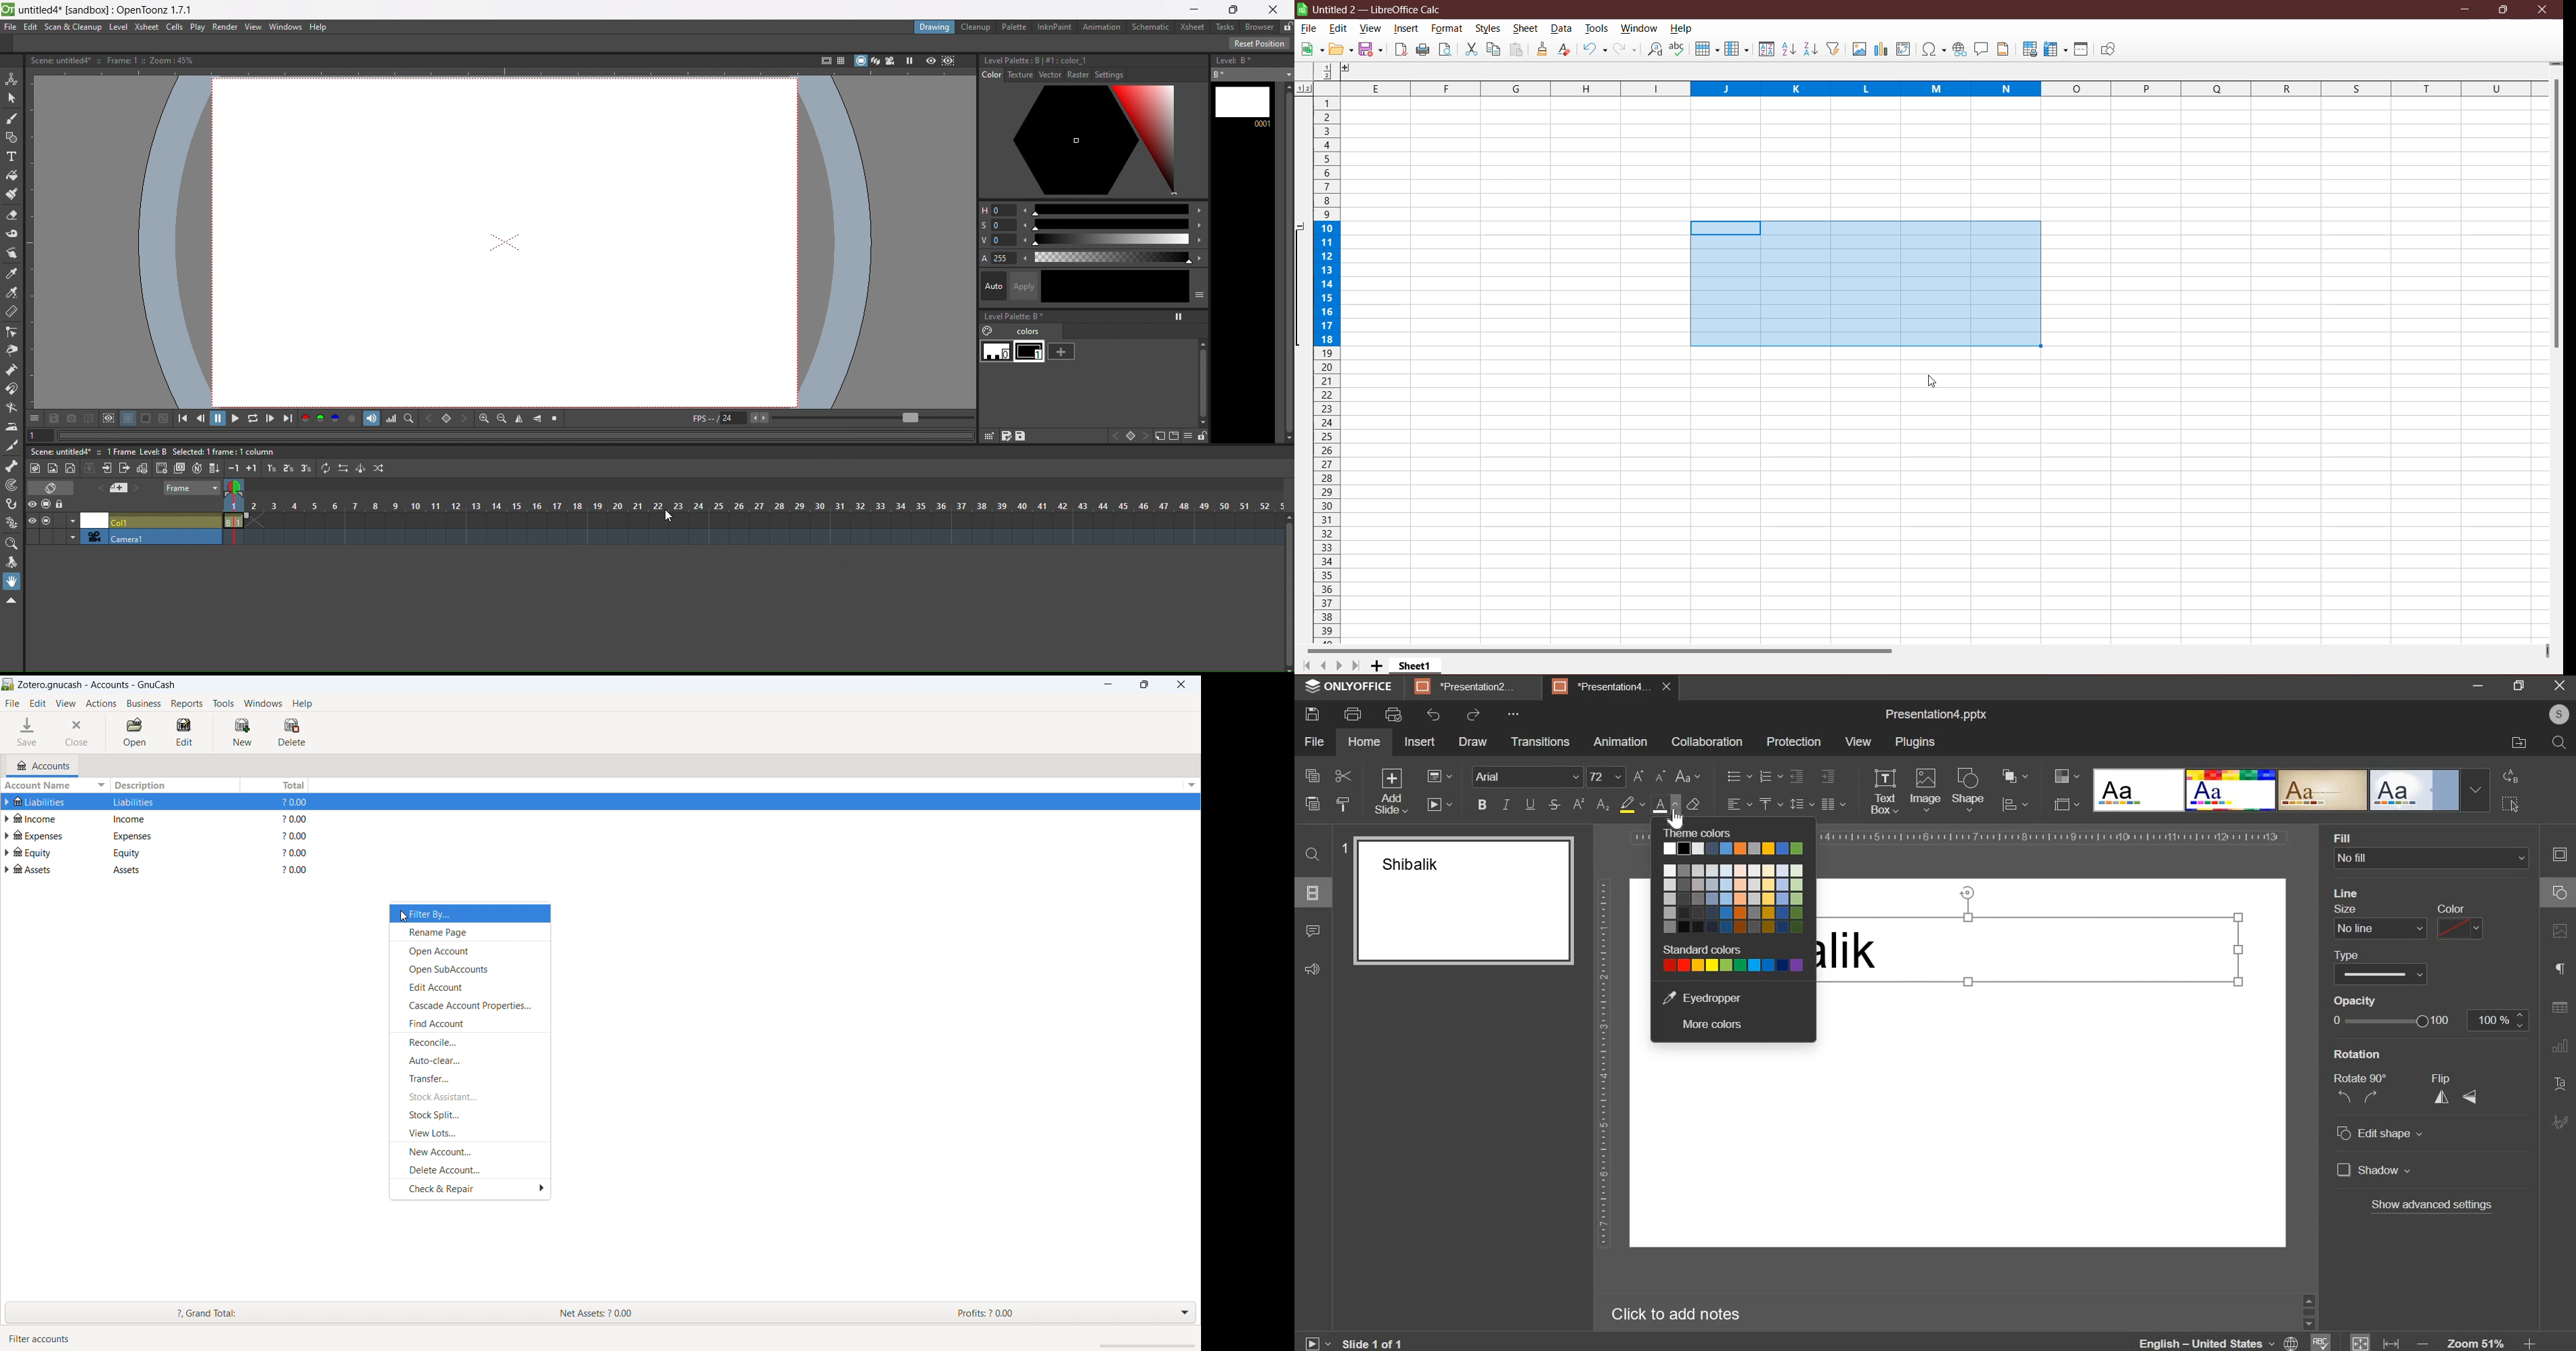 The width and height of the screenshot is (2576, 1372). I want to click on shibalik, so click(1852, 956).